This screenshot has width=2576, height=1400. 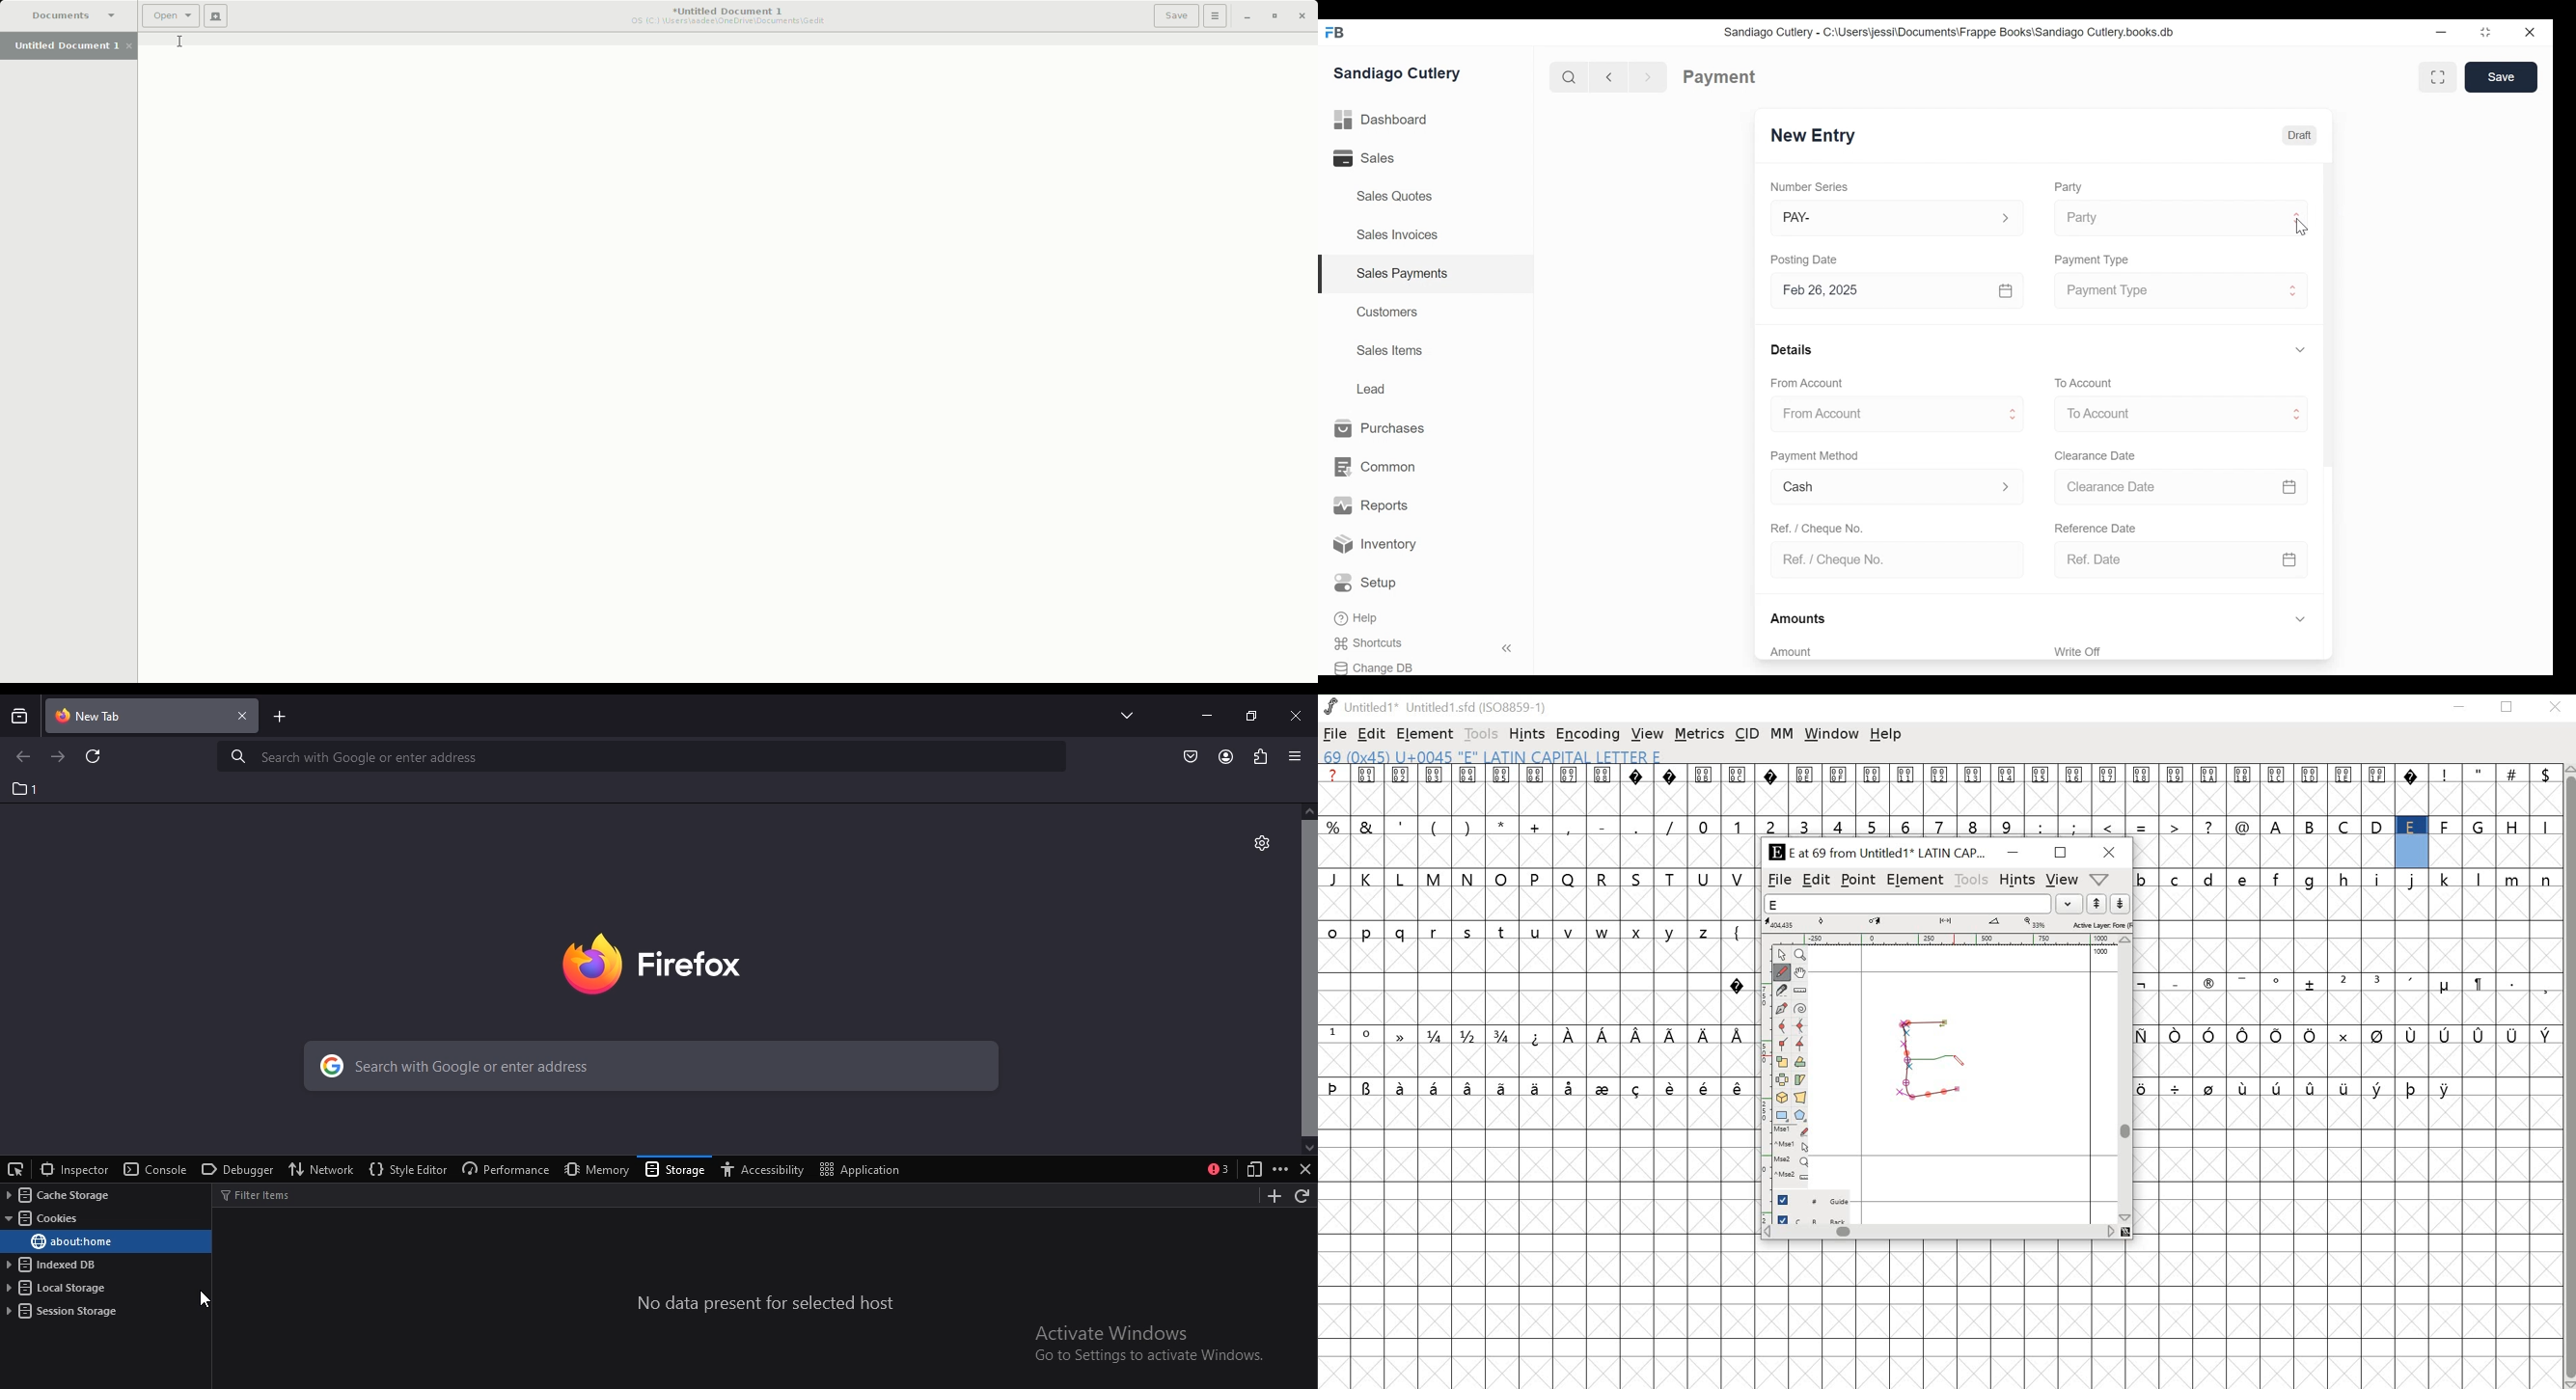 I want to click on Sales Items, so click(x=1390, y=350).